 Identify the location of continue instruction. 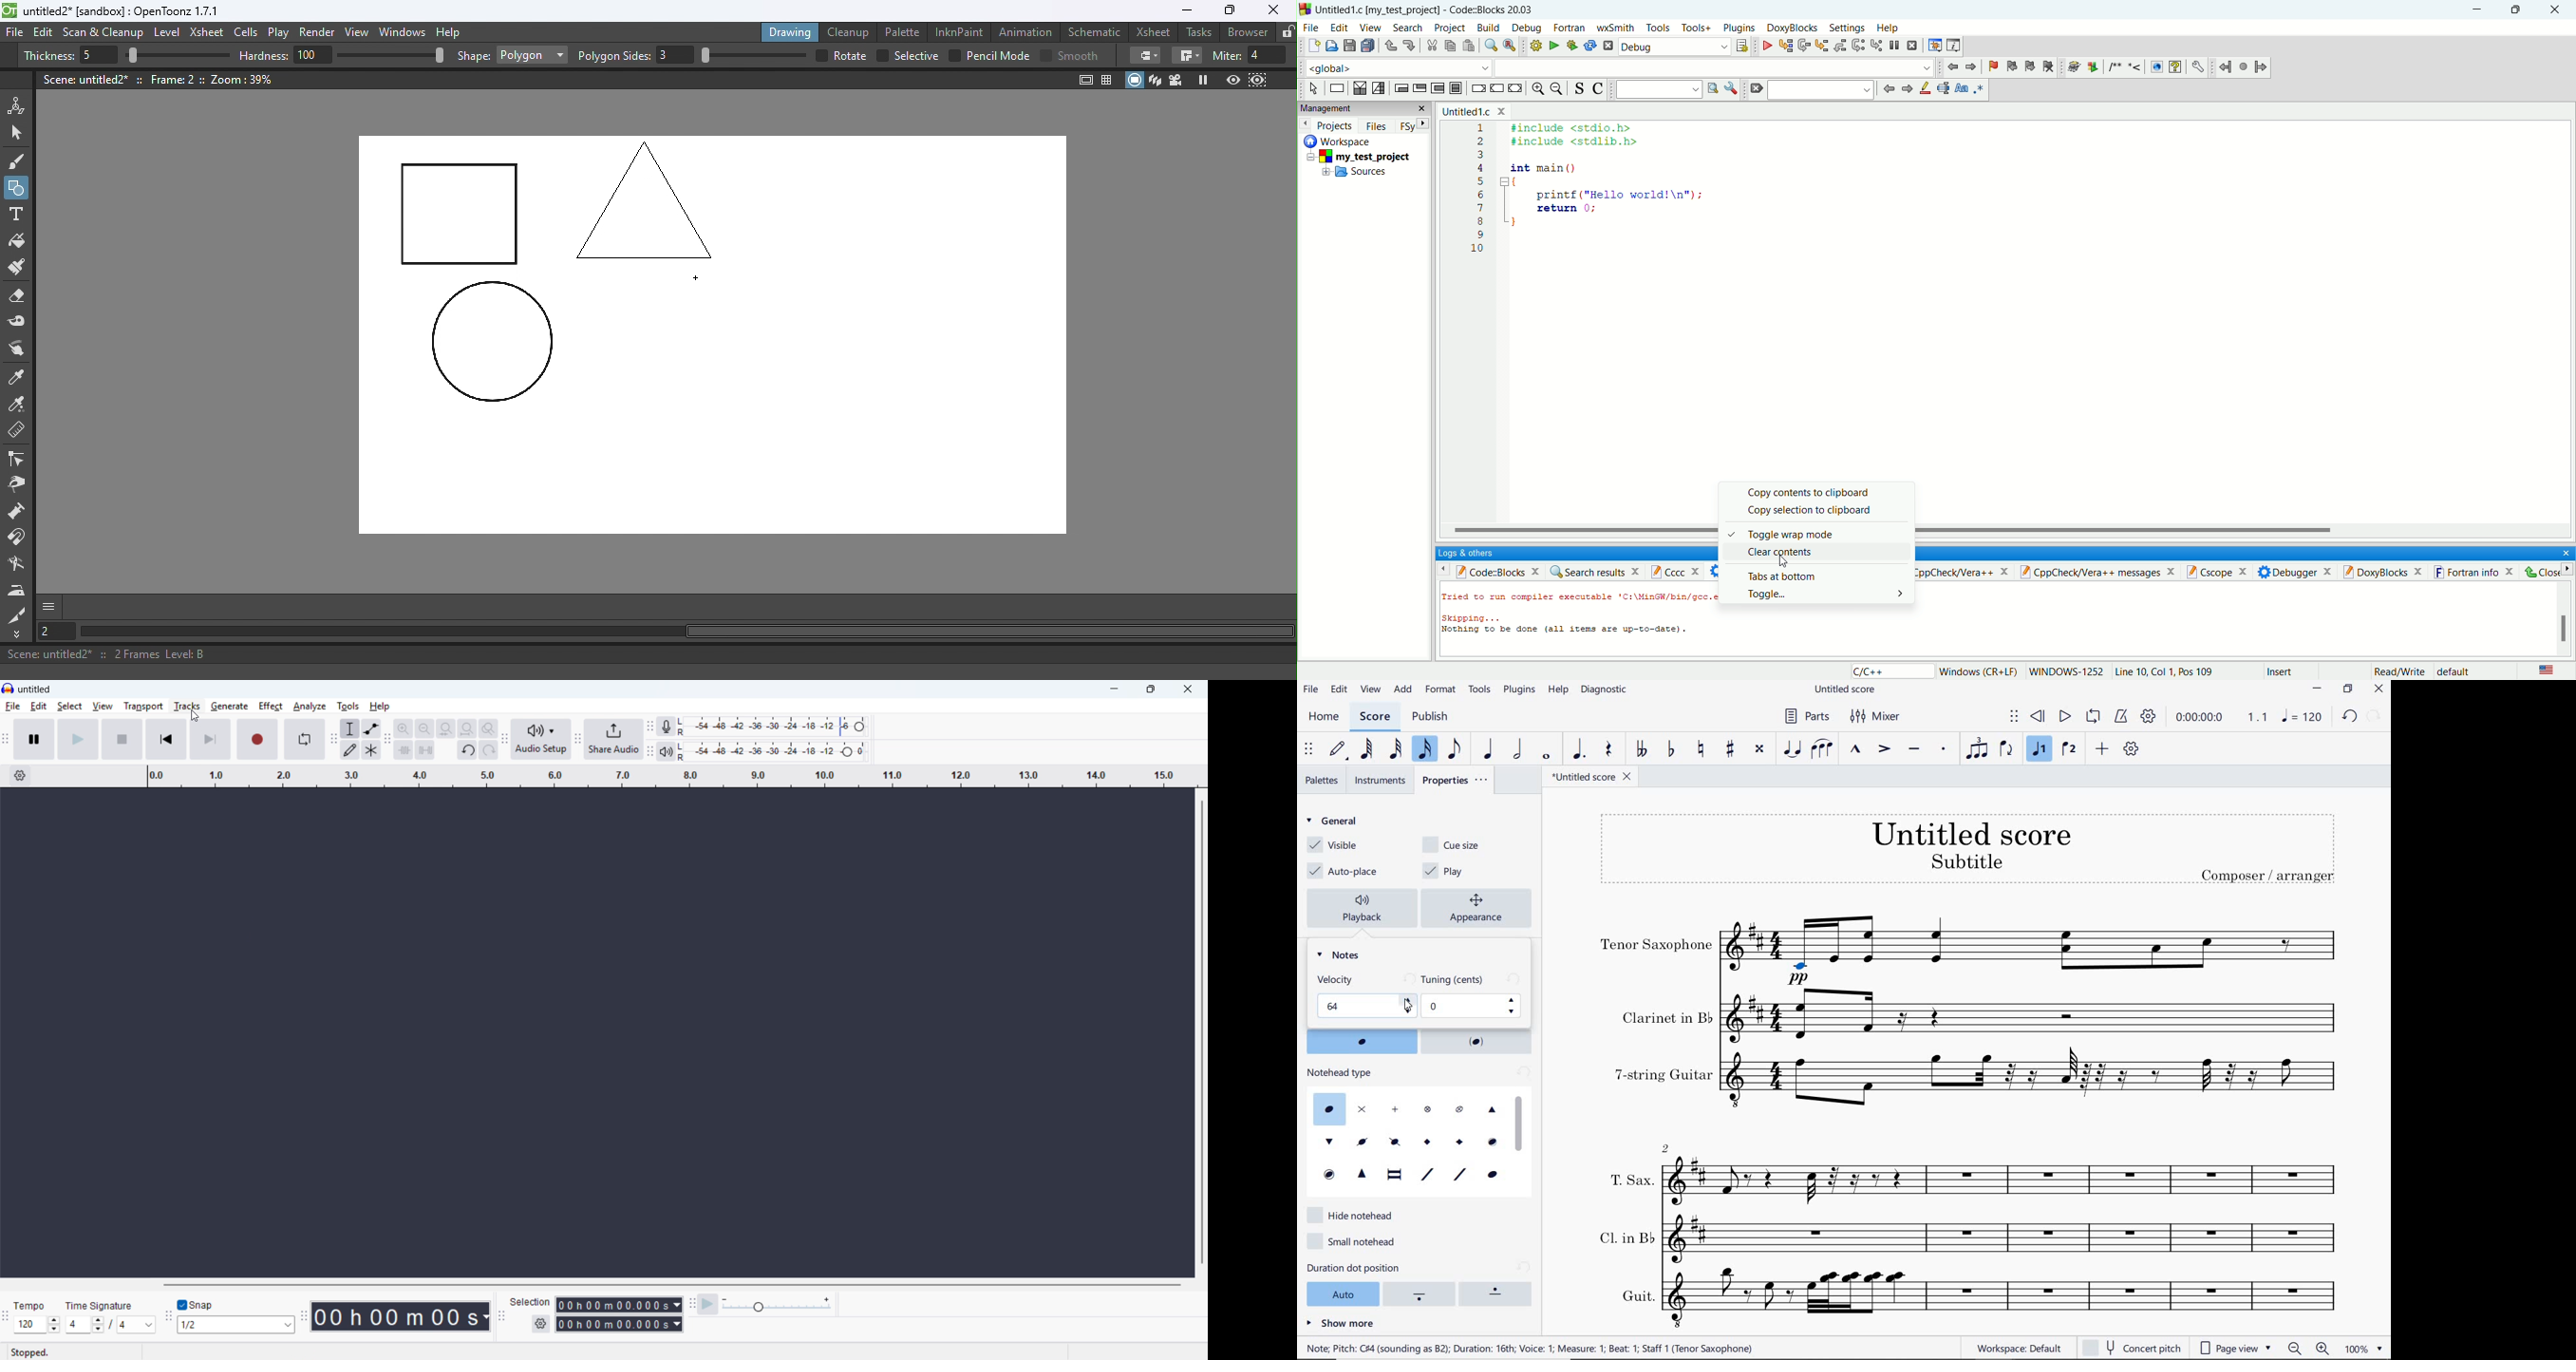
(1498, 87).